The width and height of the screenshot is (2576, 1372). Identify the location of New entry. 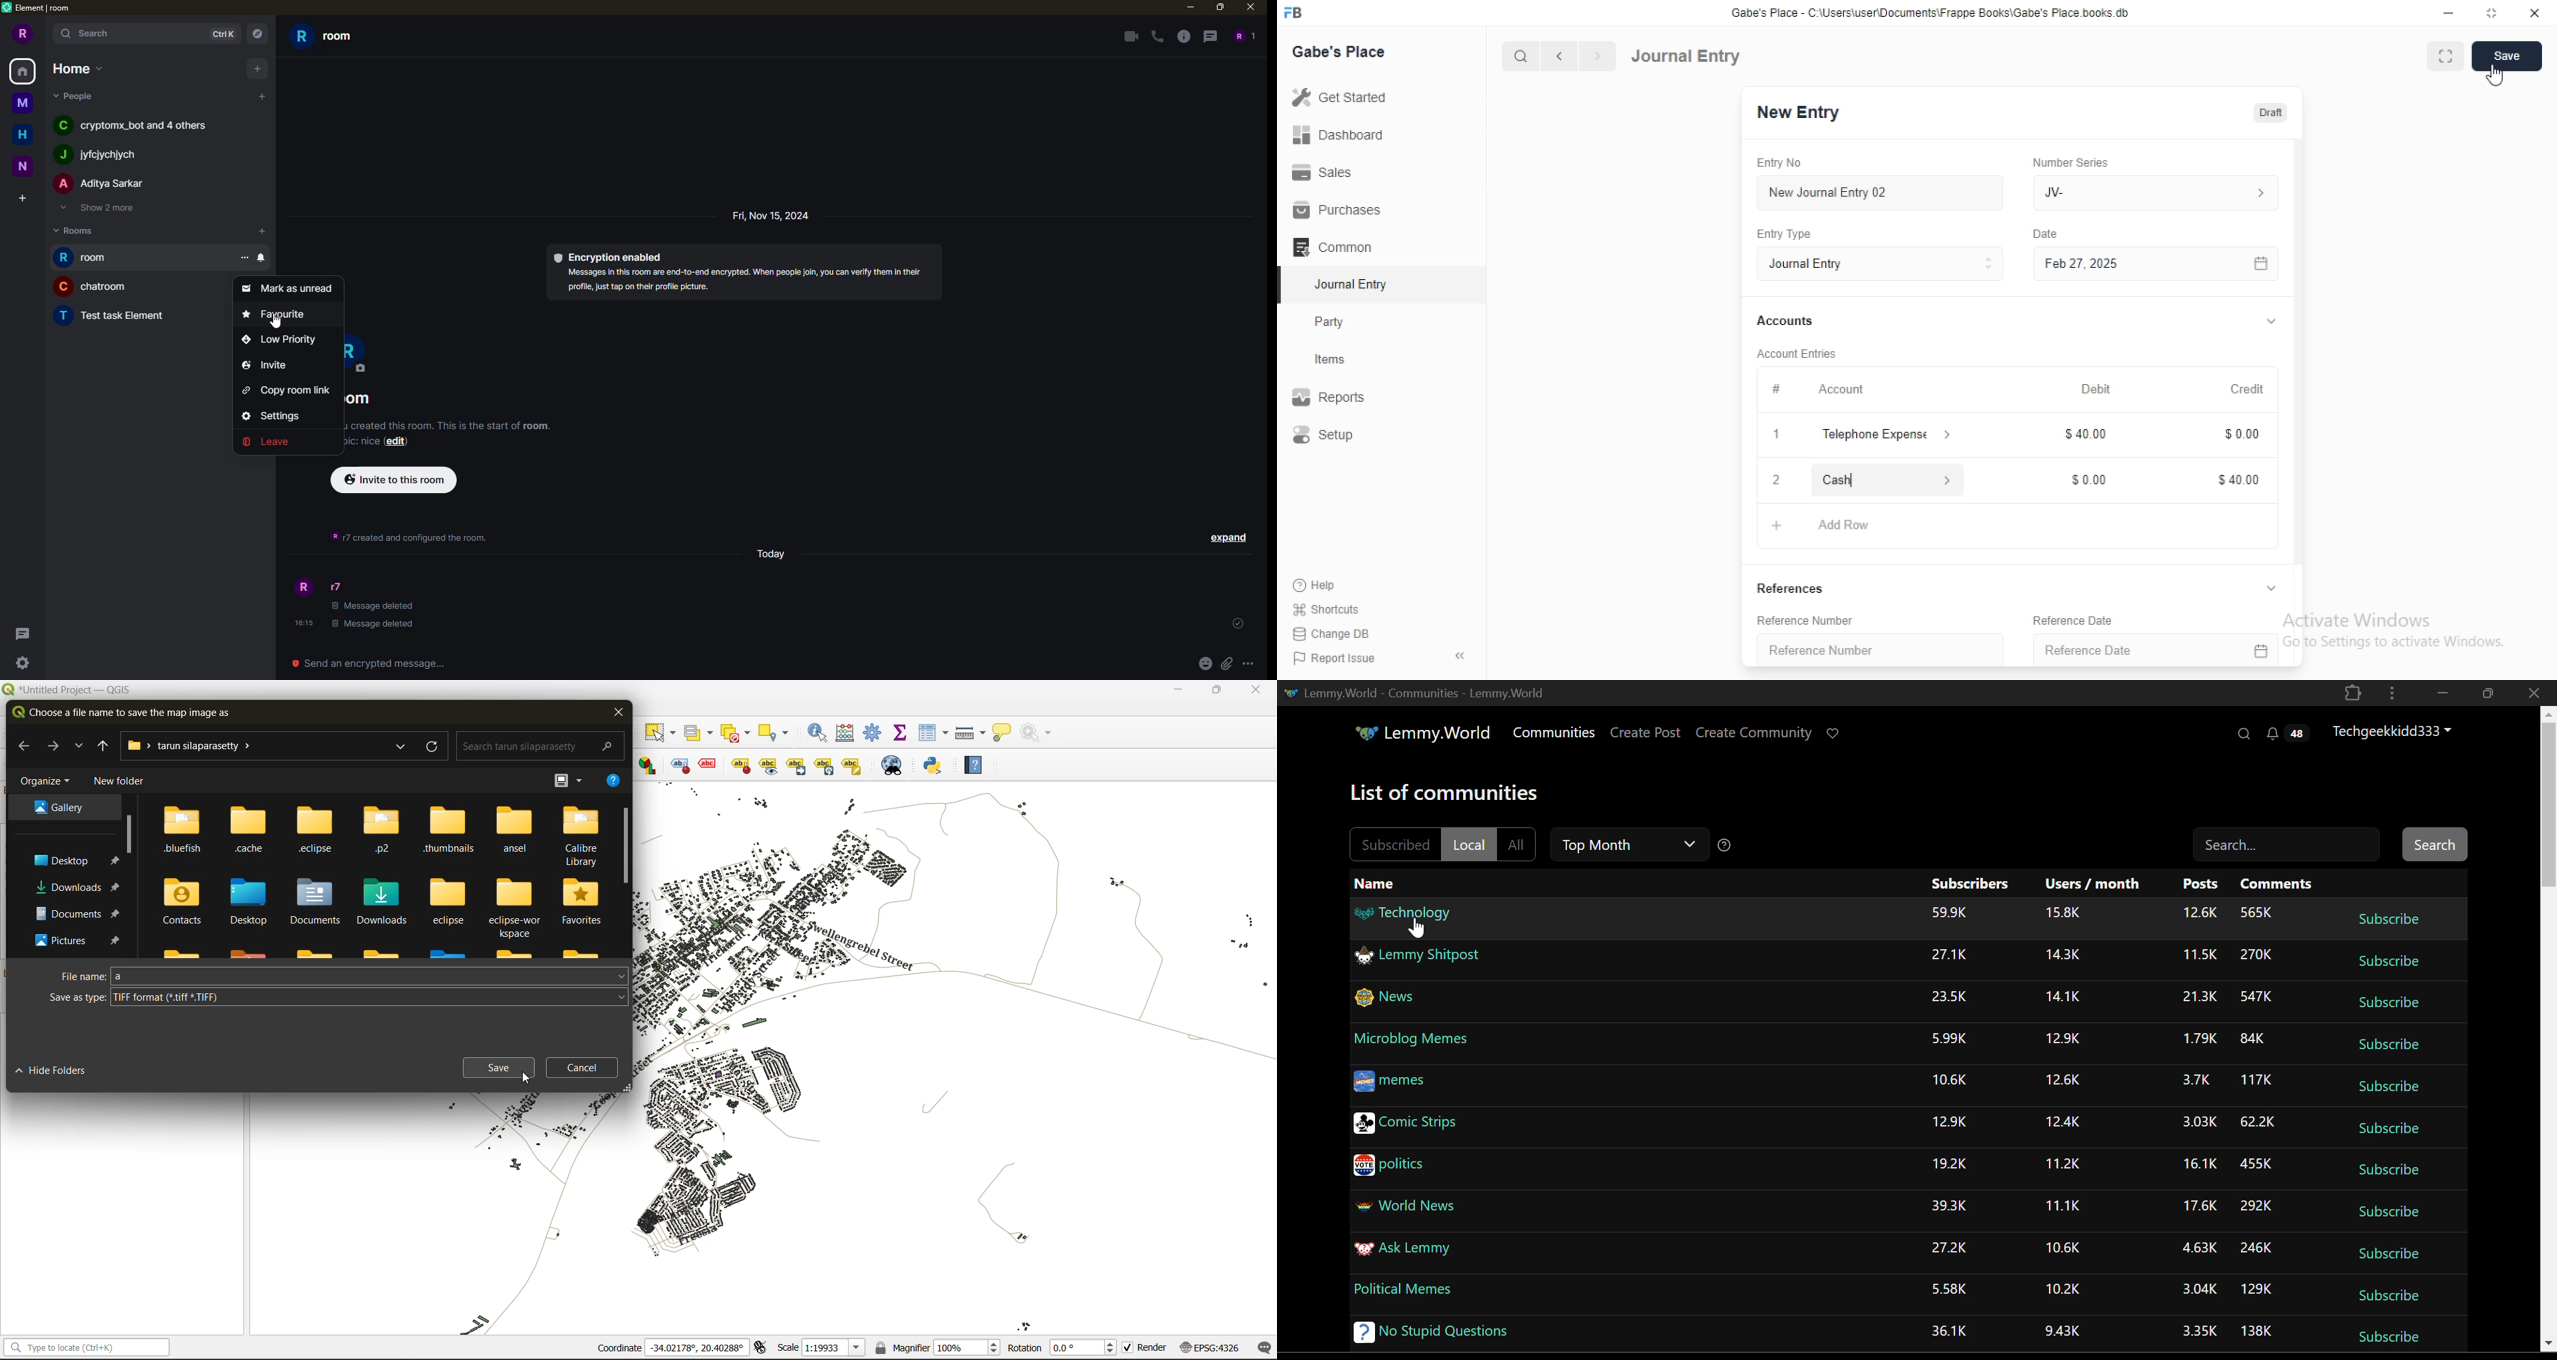
(1804, 114).